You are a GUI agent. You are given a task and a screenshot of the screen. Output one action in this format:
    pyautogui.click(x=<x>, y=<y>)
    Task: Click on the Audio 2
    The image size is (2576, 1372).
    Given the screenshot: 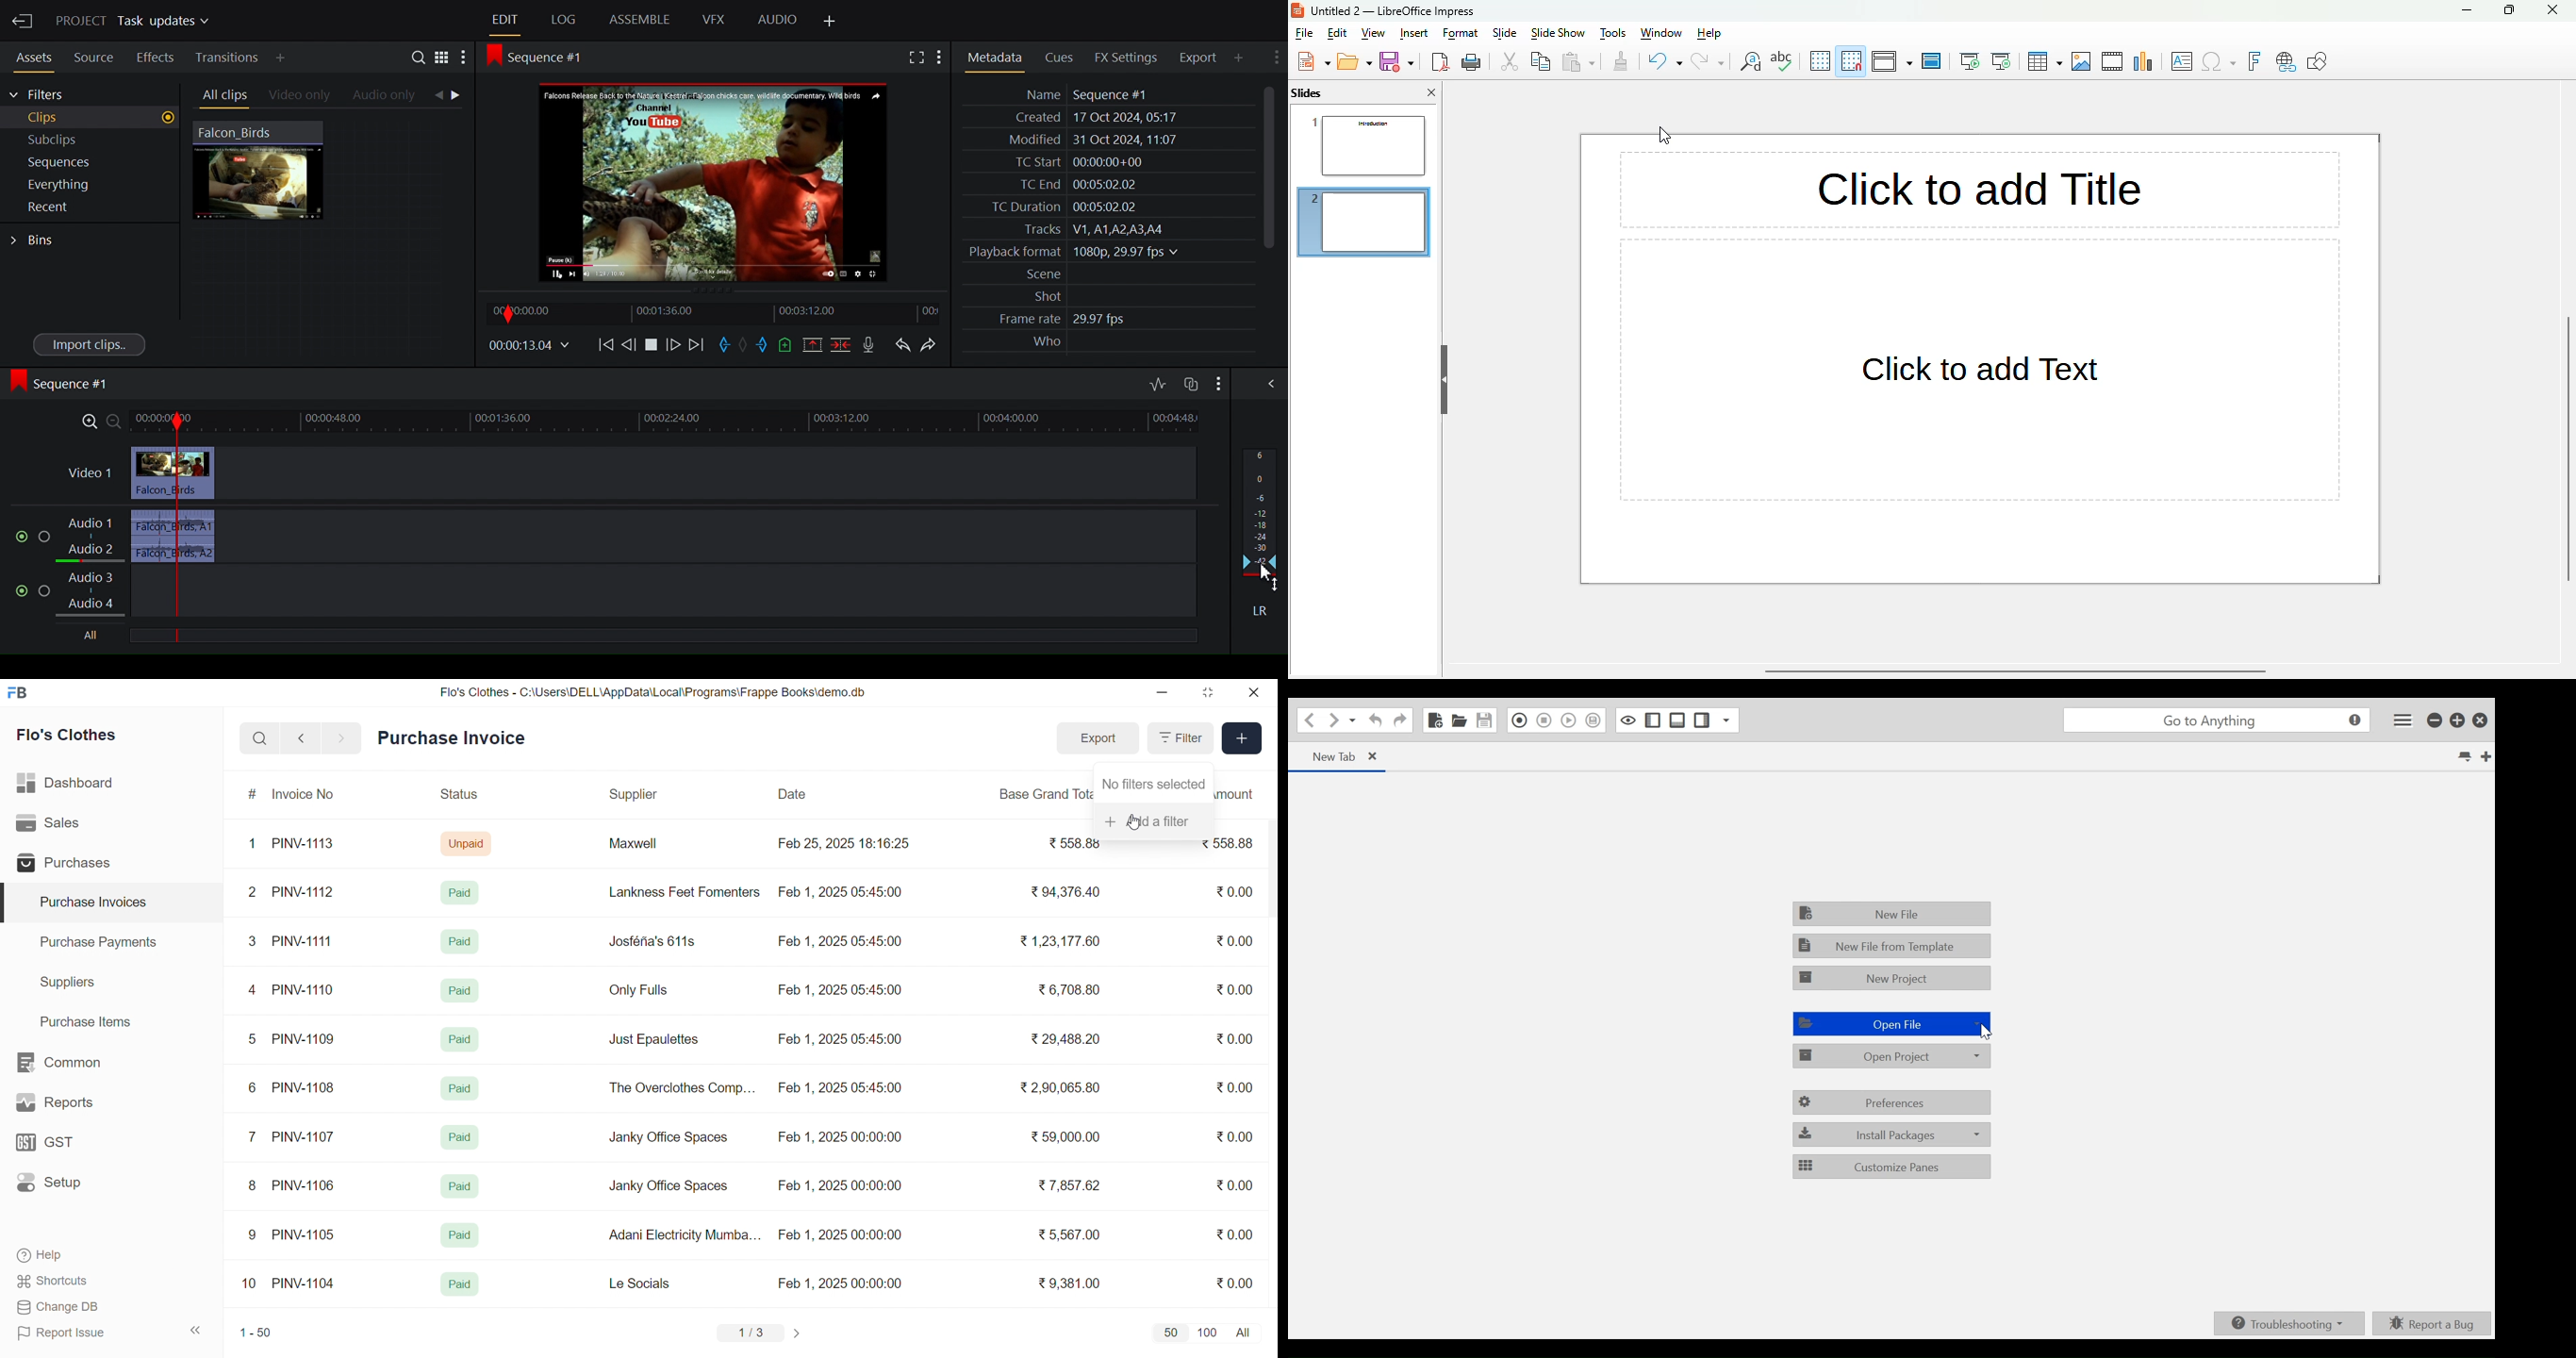 What is the action you would take?
    pyautogui.click(x=89, y=551)
    